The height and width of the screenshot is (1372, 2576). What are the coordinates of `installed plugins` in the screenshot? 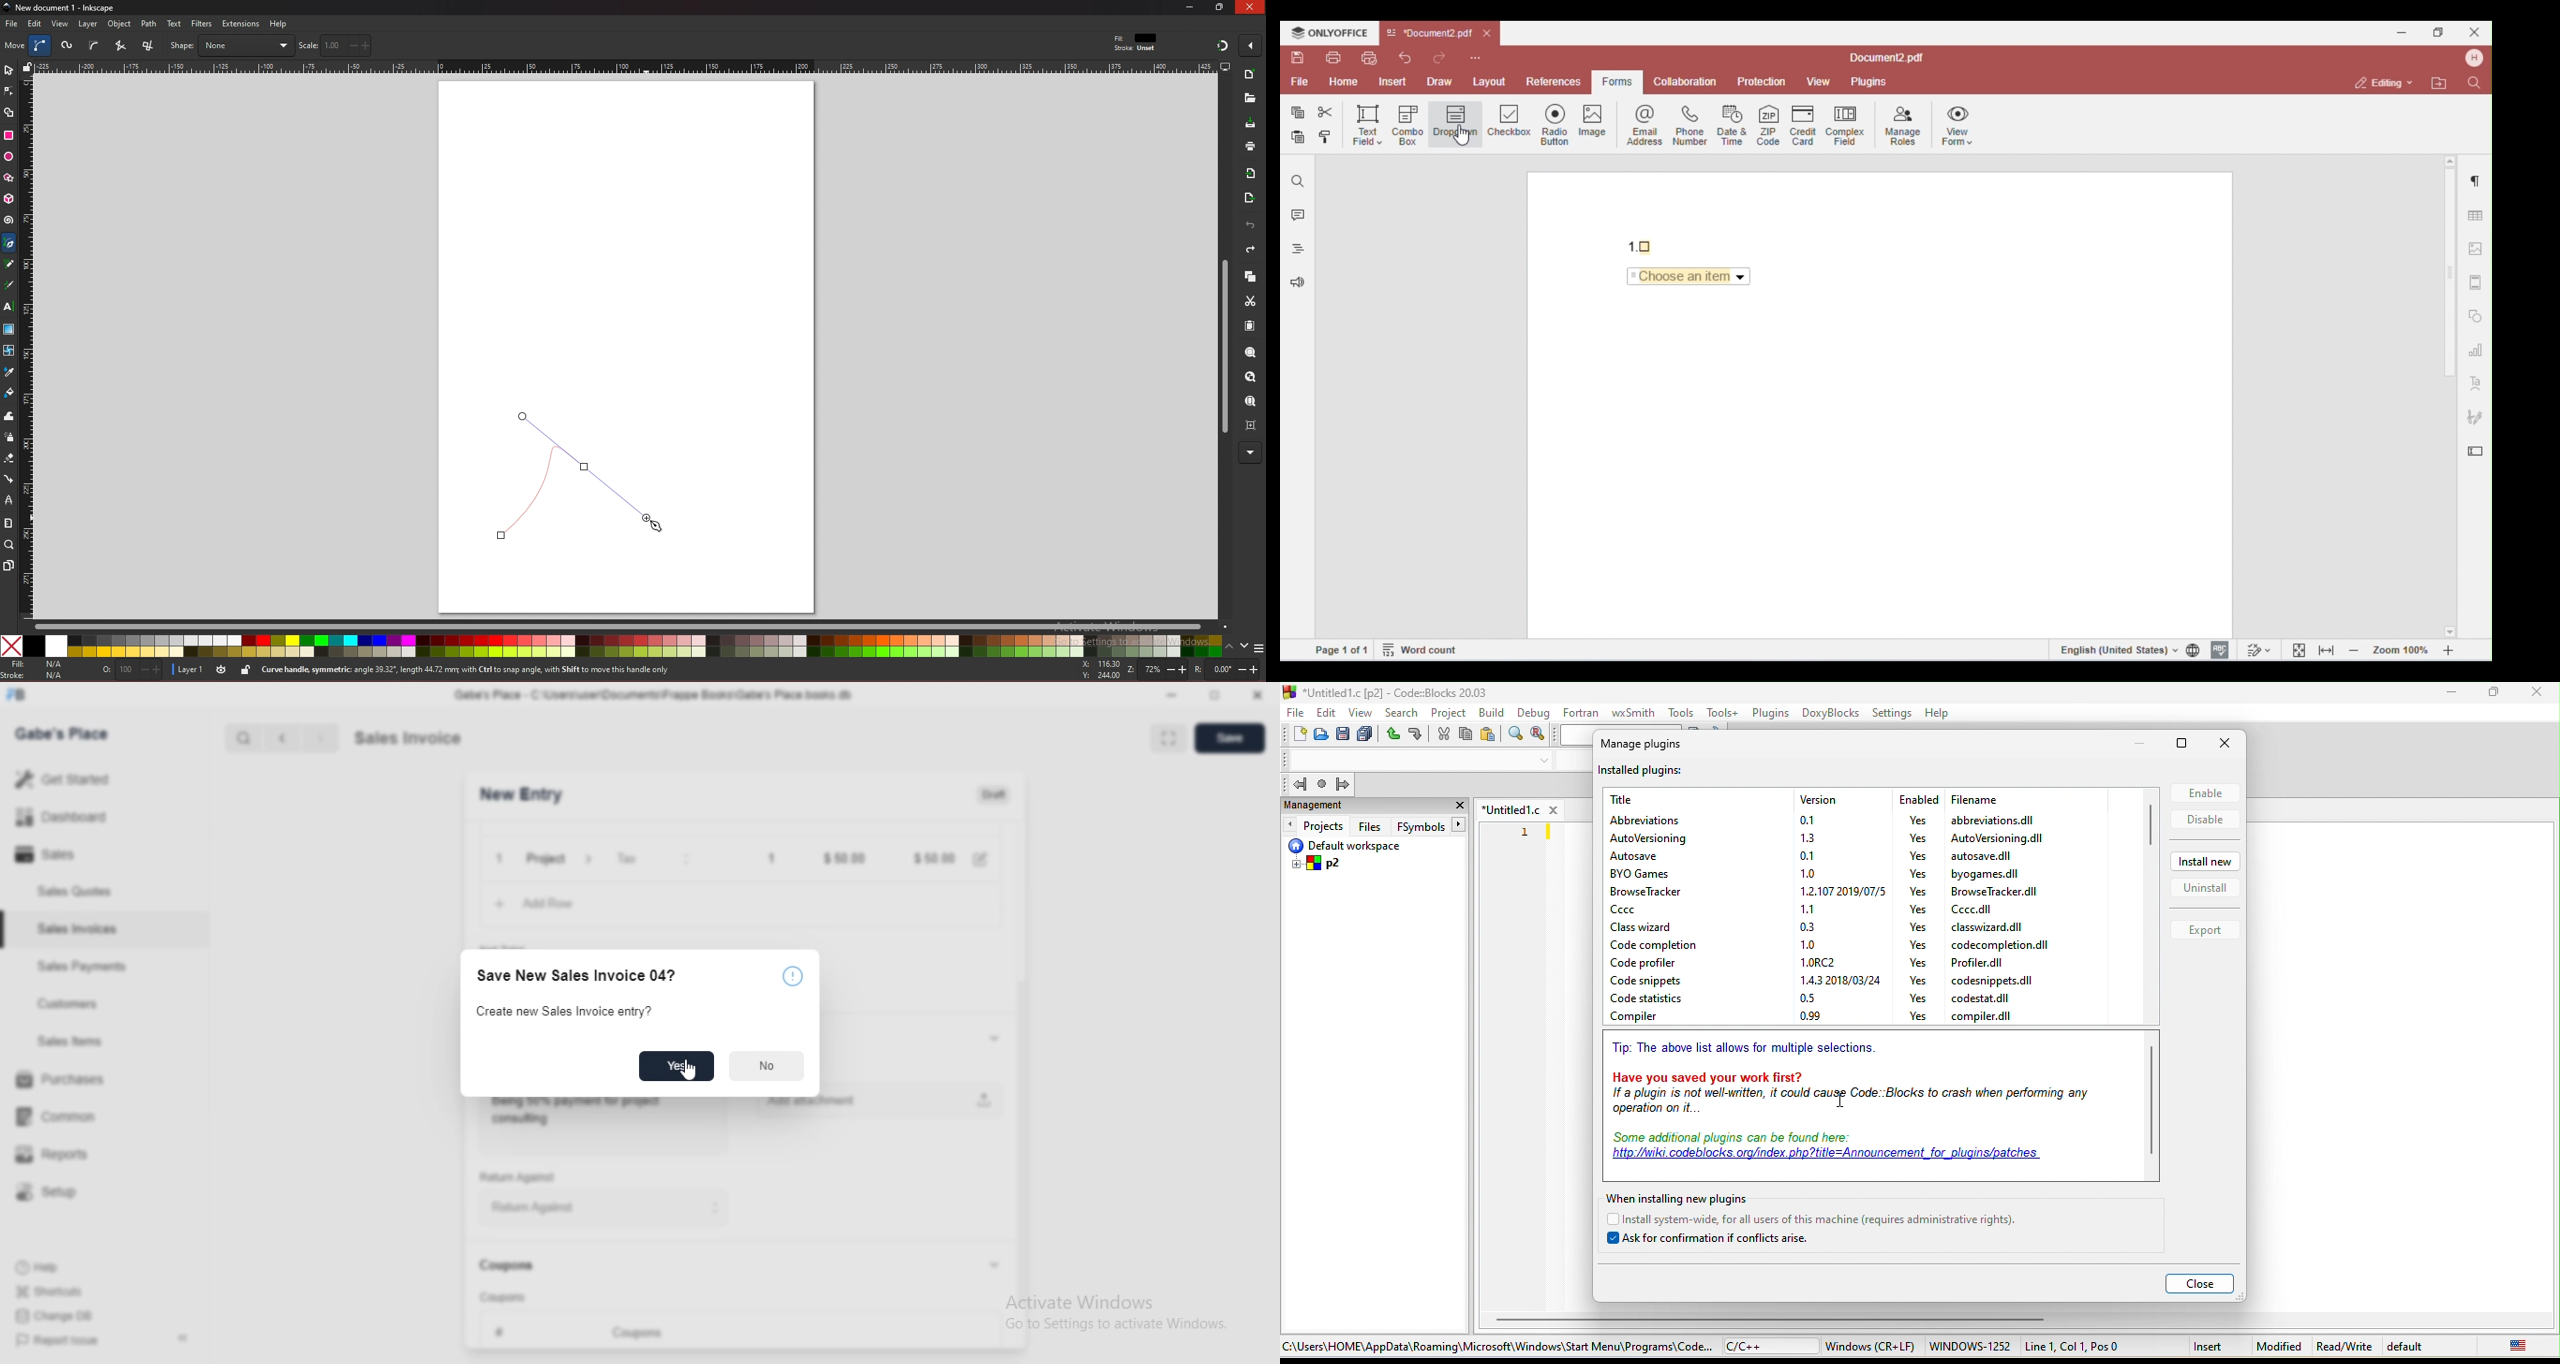 It's located at (1642, 773).